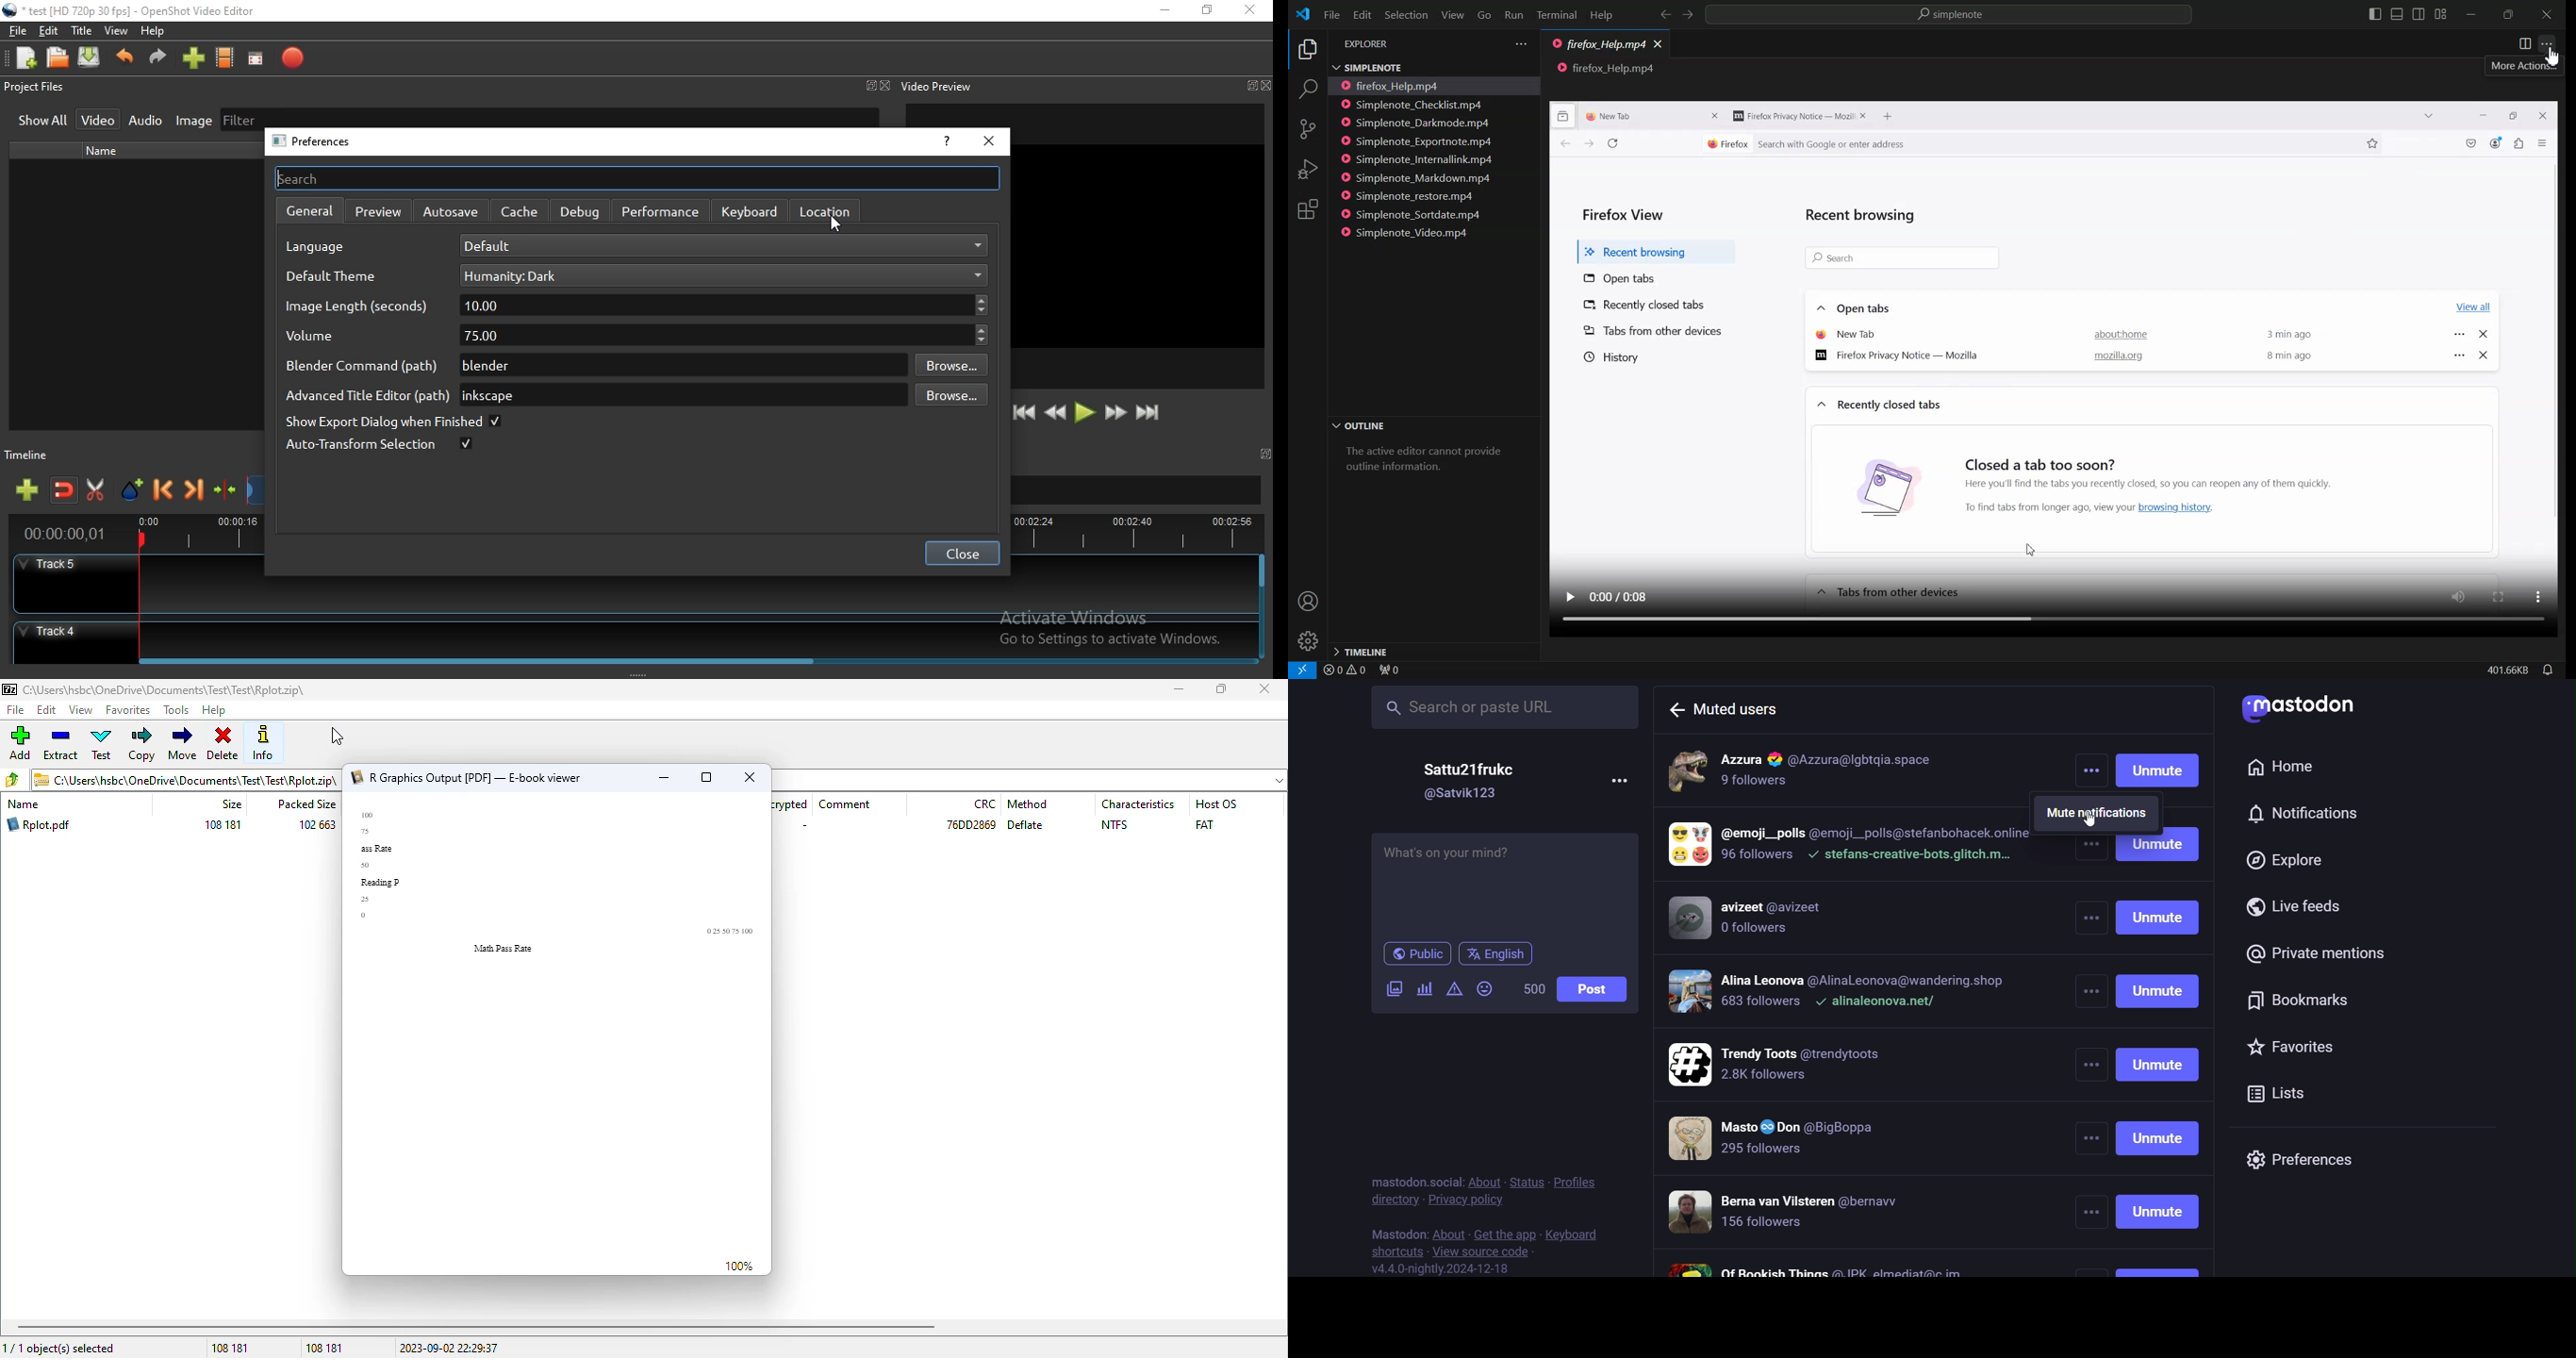 The height and width of the screenshot is (1372, 2576). I want to click on Cursor, so click(833, 226).